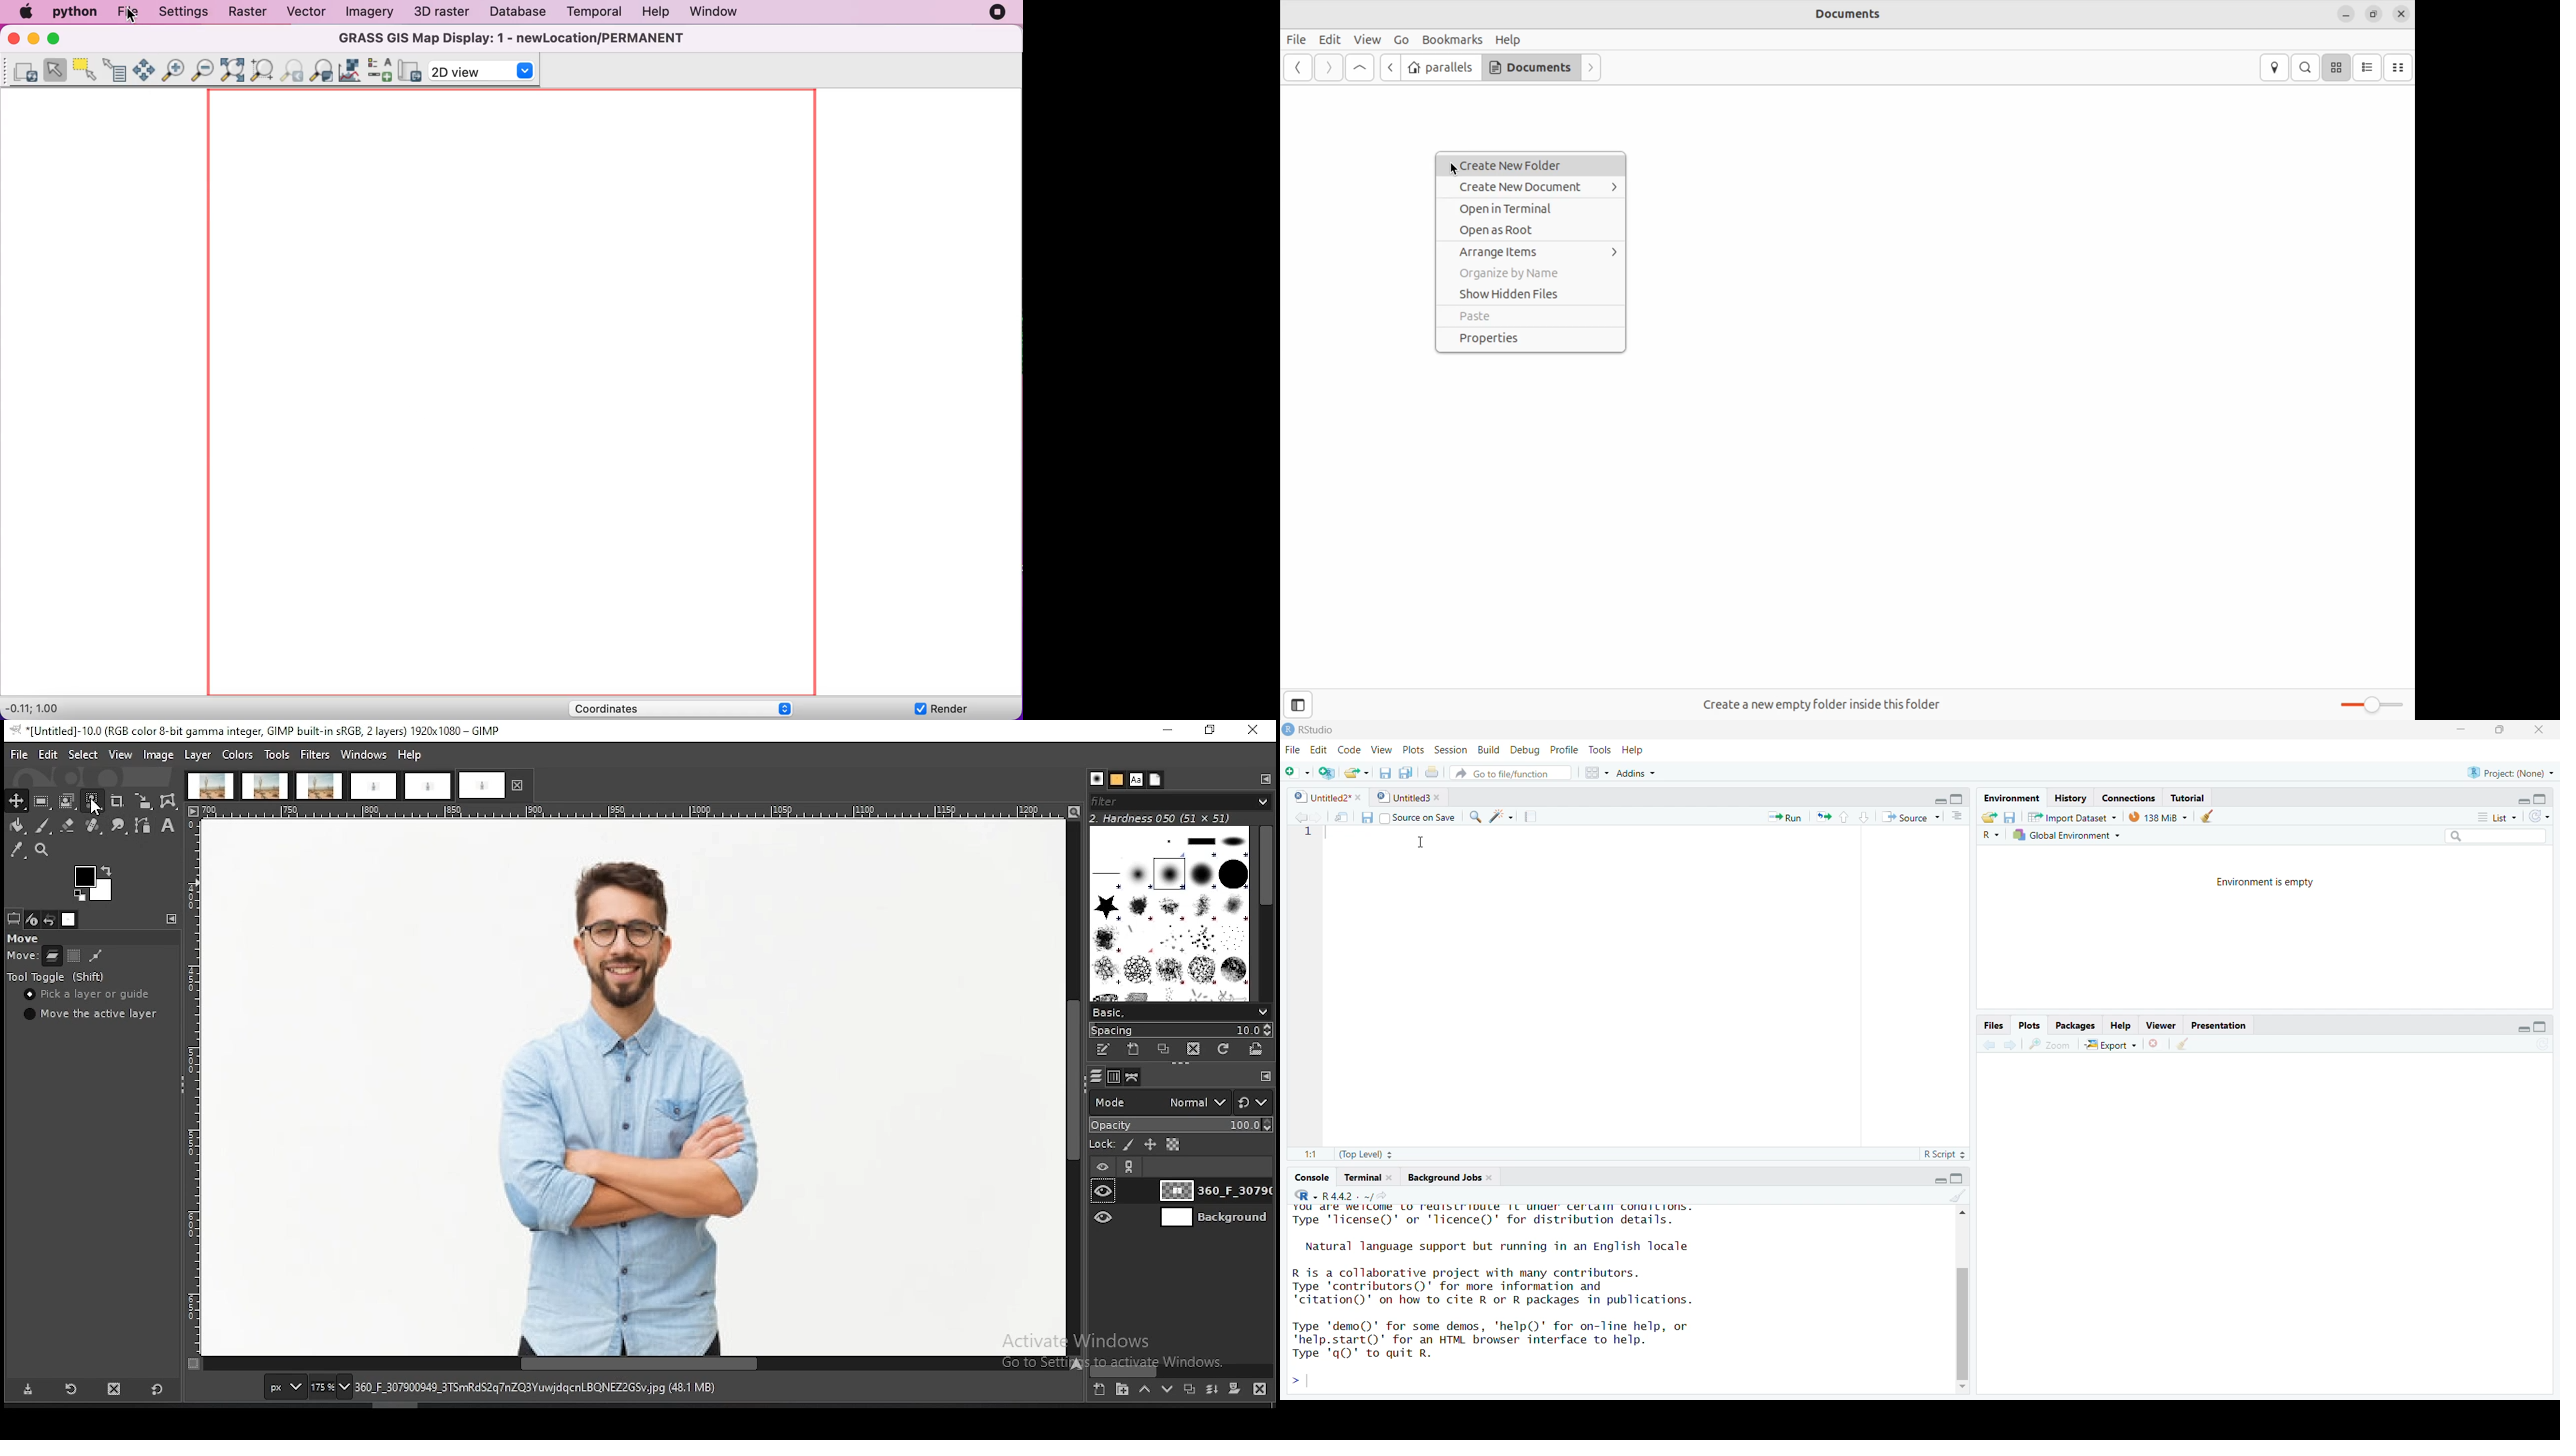  I want to click on Change Project, so click(1327, 770).